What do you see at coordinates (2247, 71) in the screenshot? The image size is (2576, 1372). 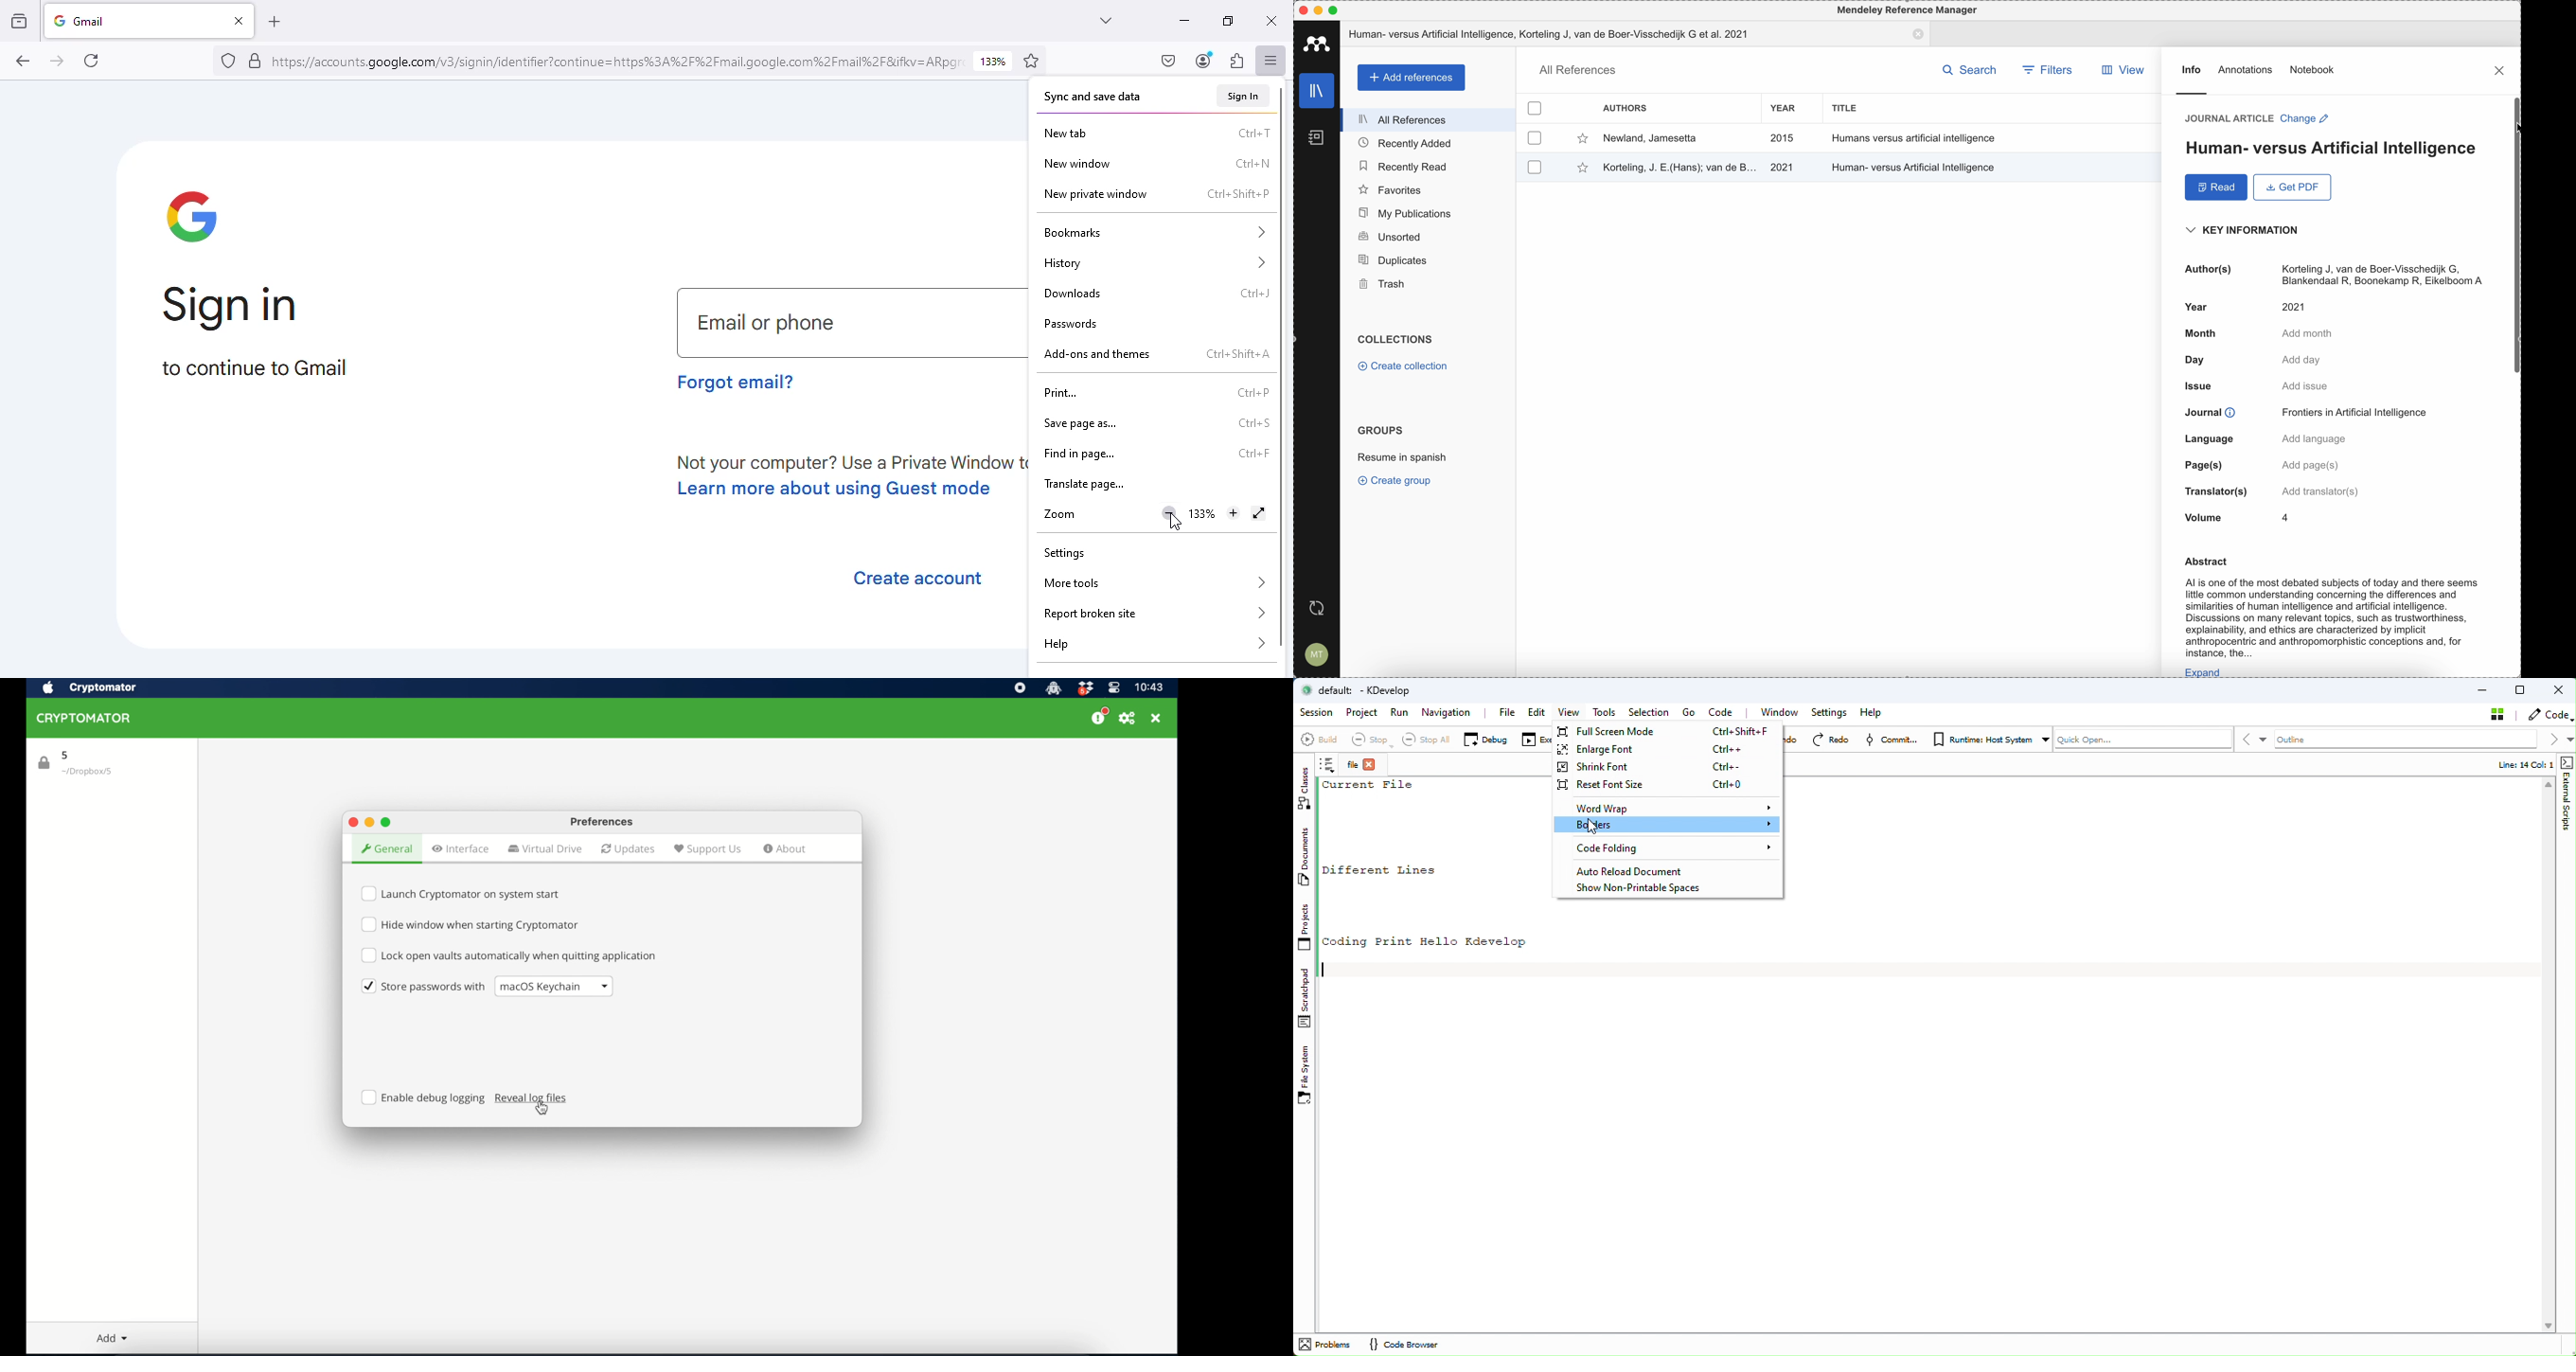 I see `annotations` at bounding box center [2247, 71].